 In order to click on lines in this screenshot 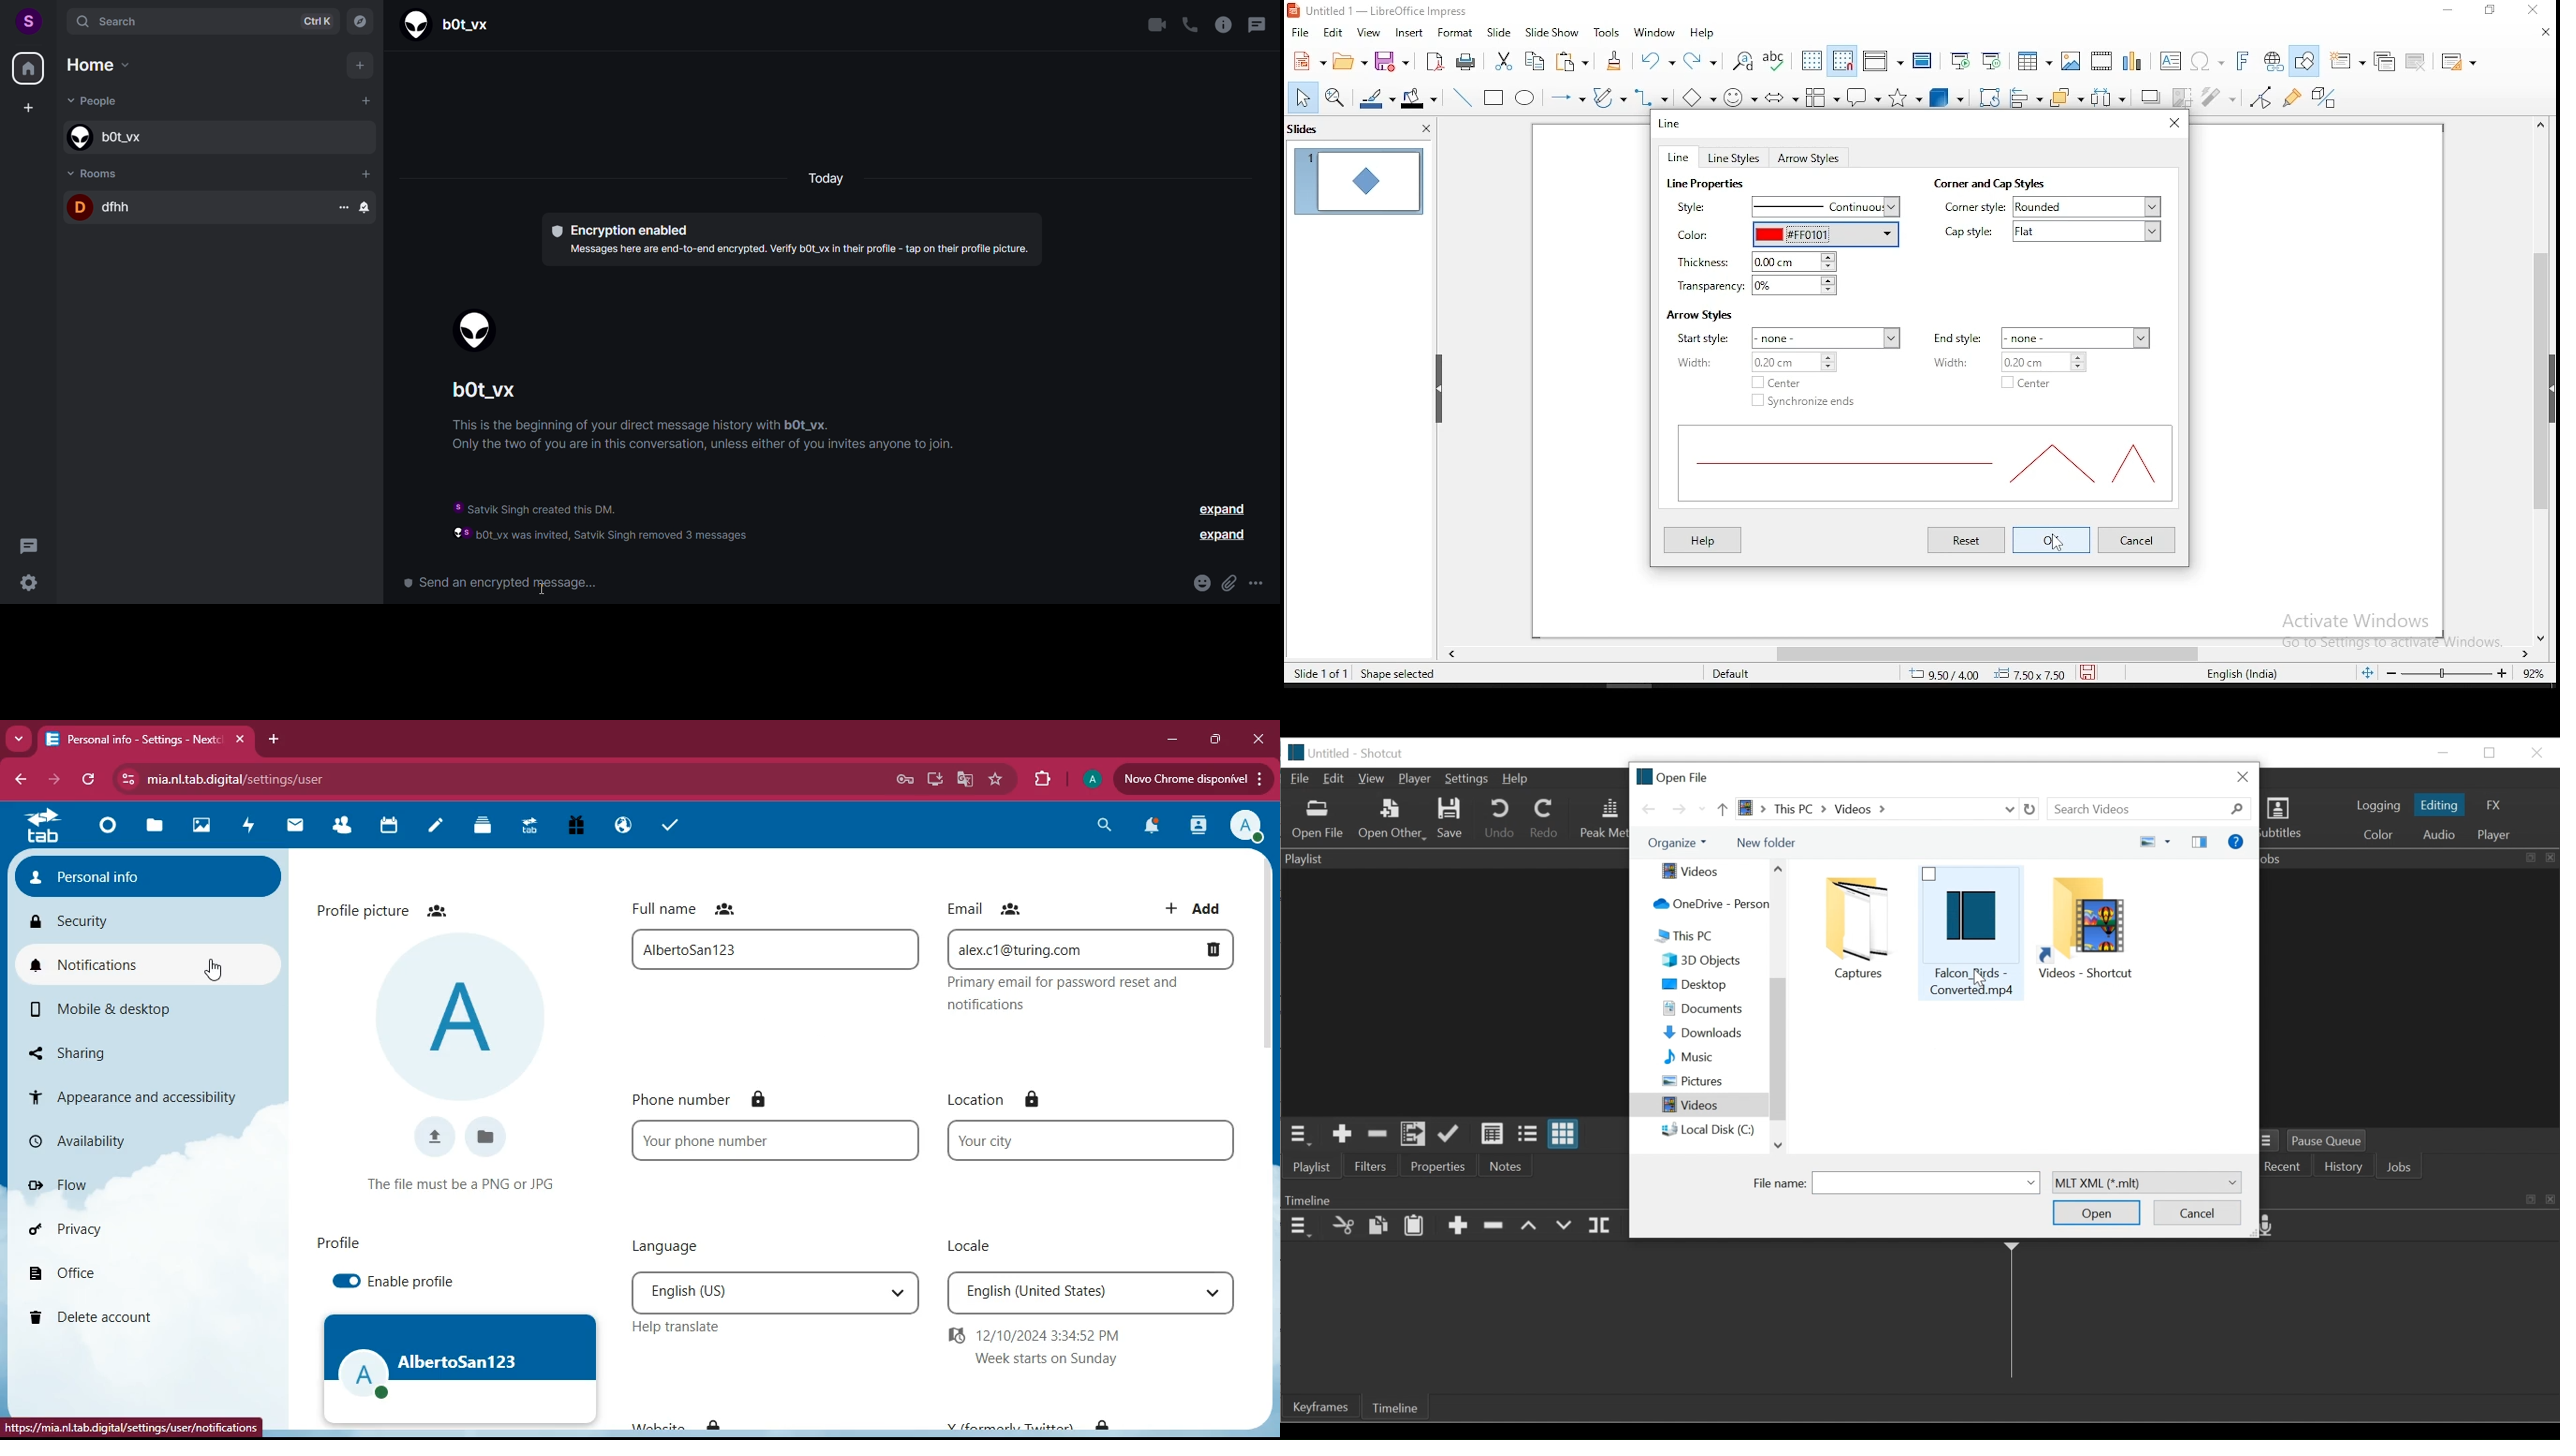, I will do `click(1922, 466)`.